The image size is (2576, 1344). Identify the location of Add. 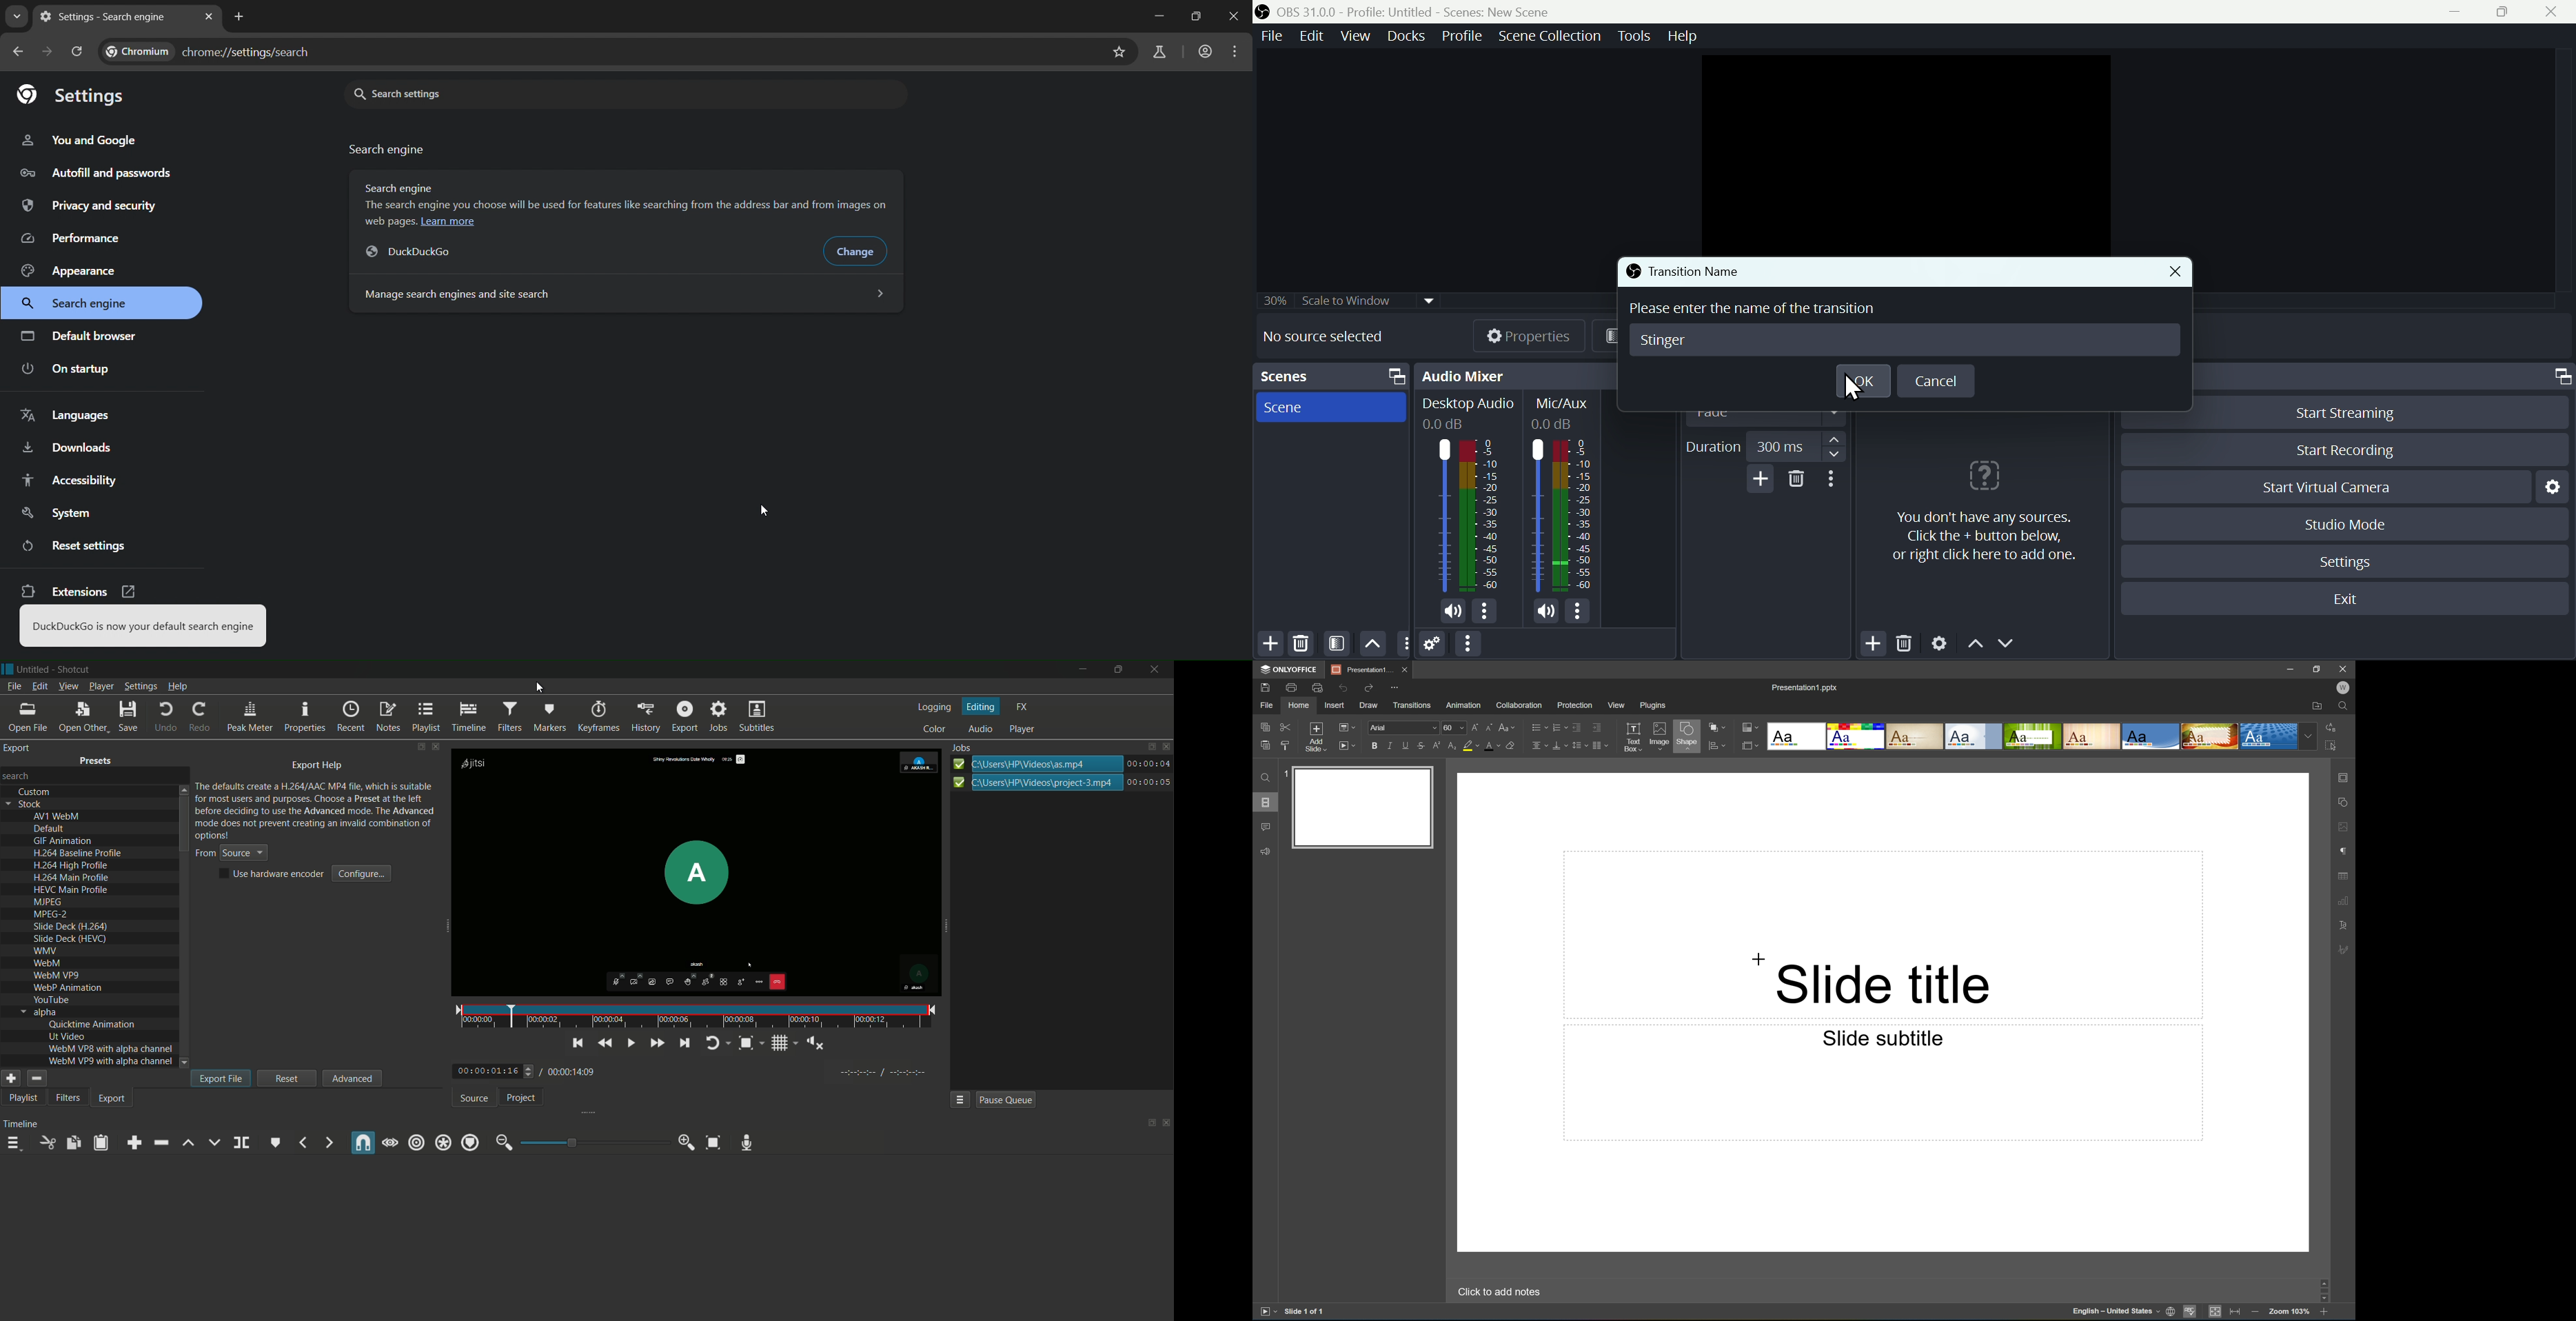
(1874, 643).